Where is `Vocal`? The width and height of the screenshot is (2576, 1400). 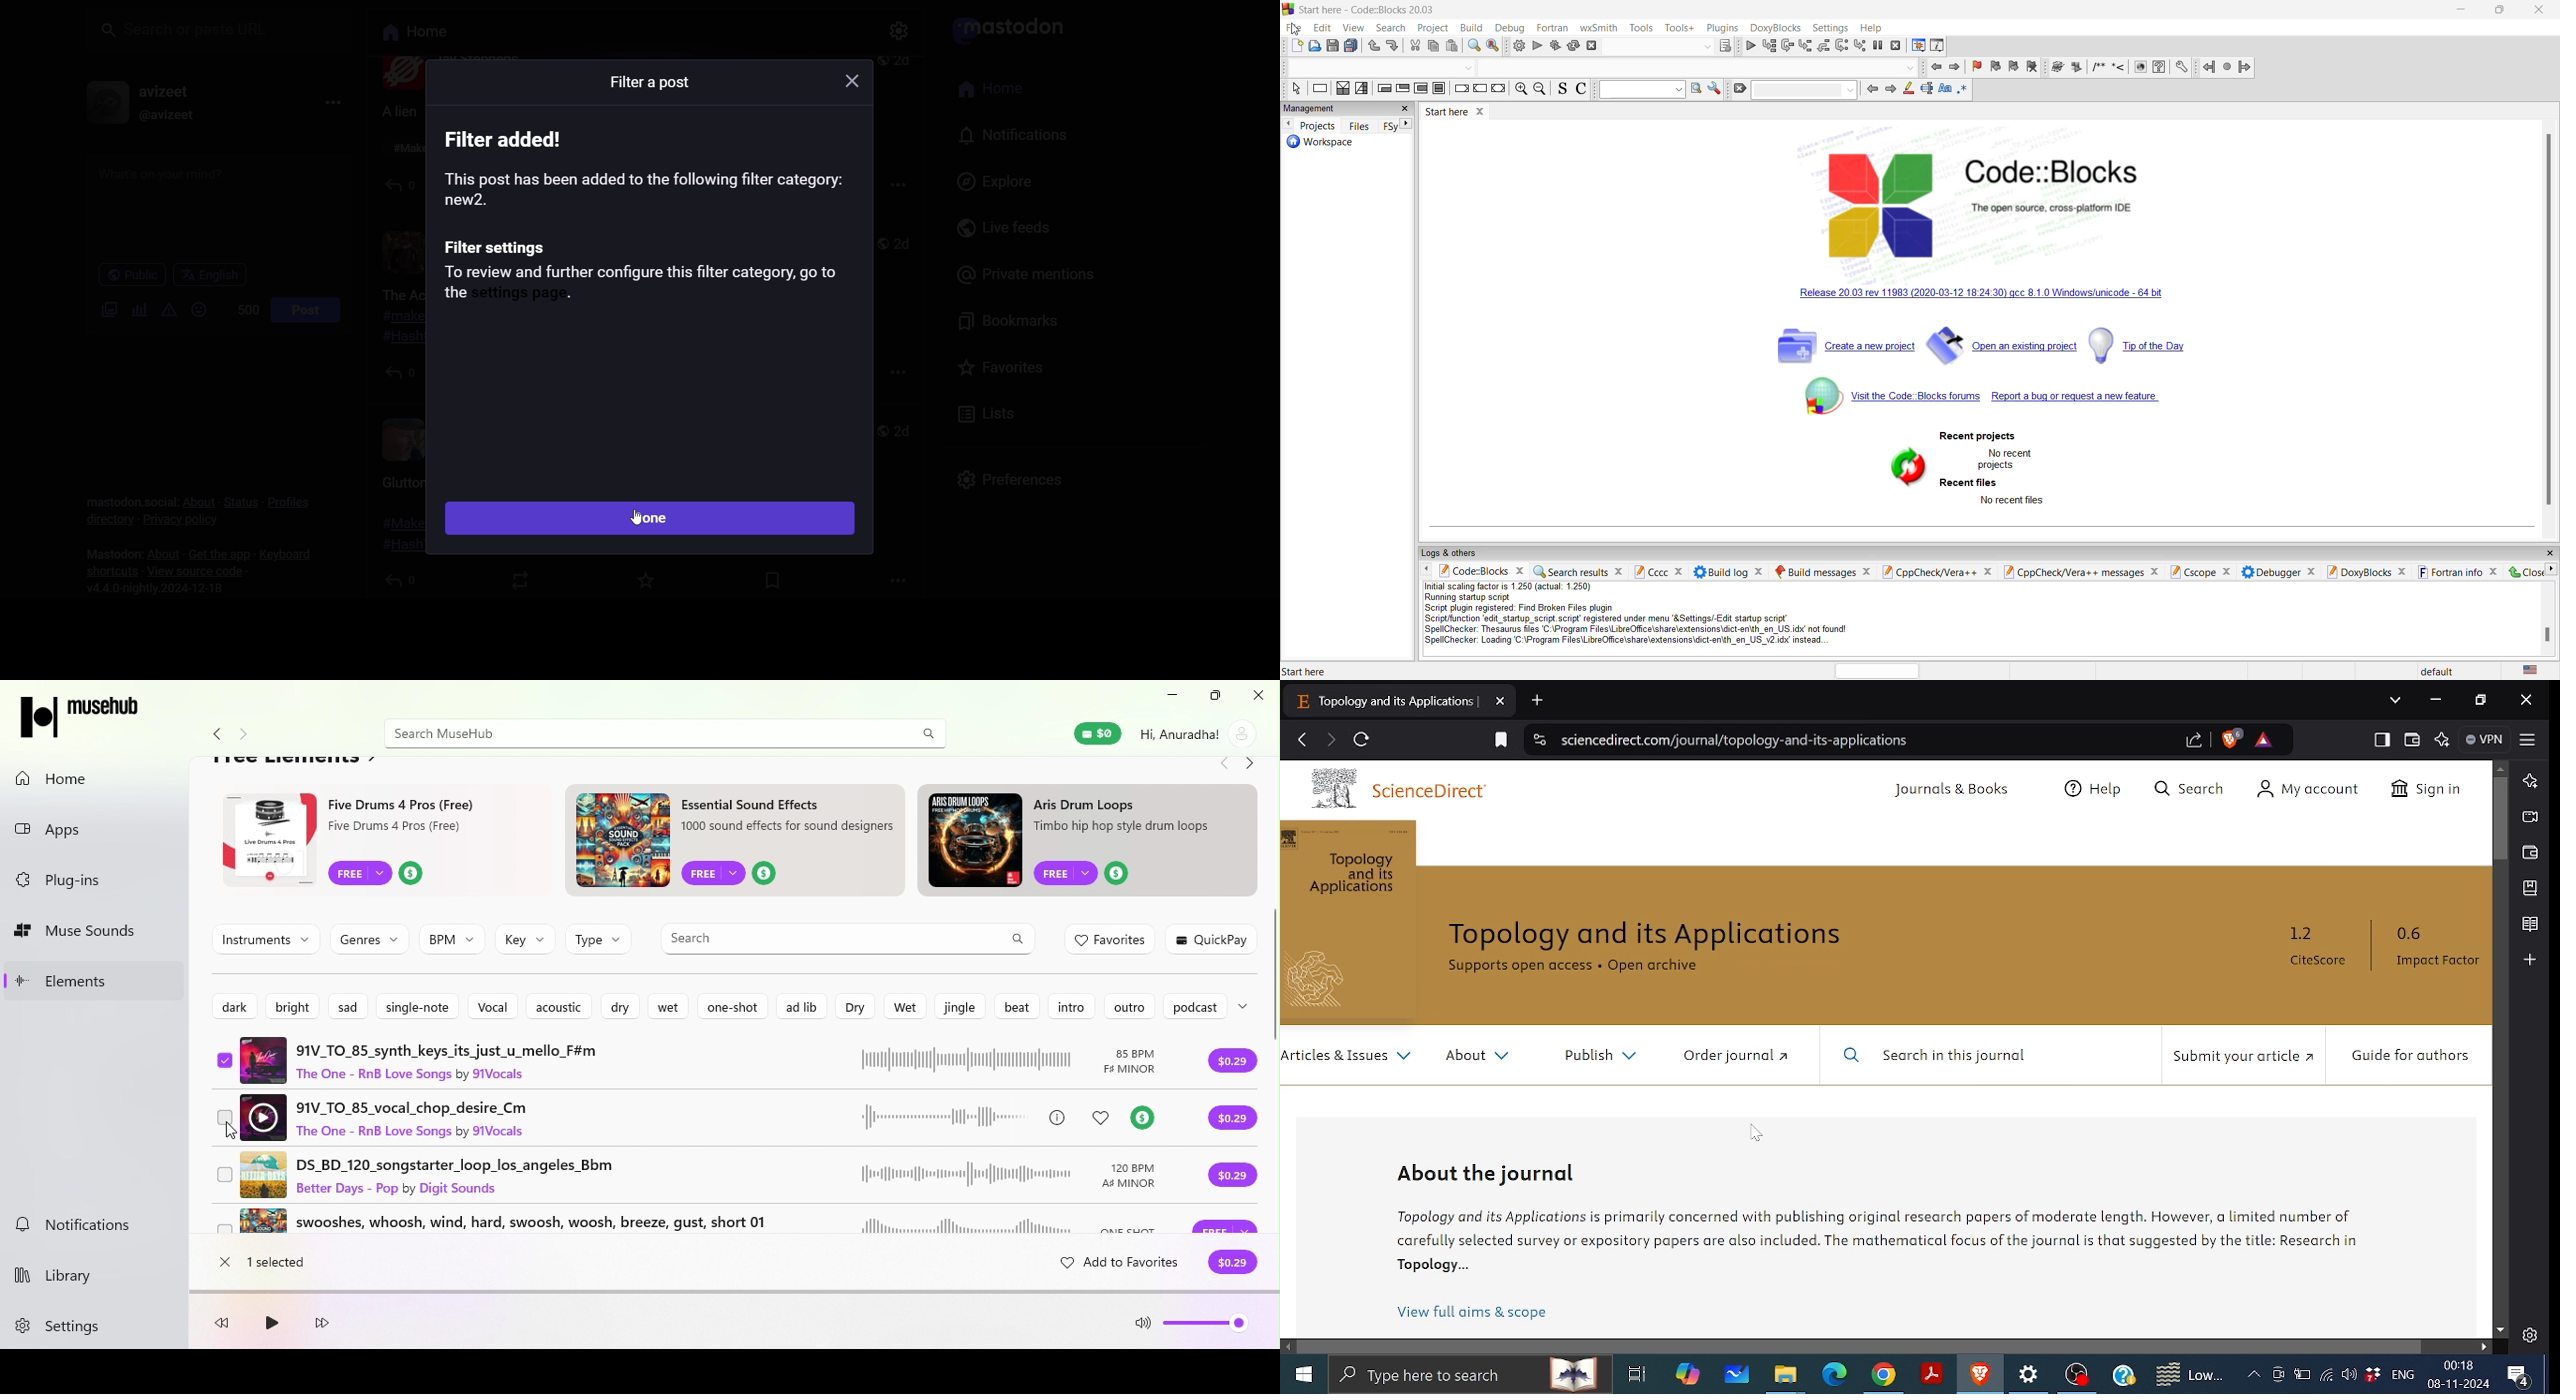 Vocal is located at coordinates (492, 1006).